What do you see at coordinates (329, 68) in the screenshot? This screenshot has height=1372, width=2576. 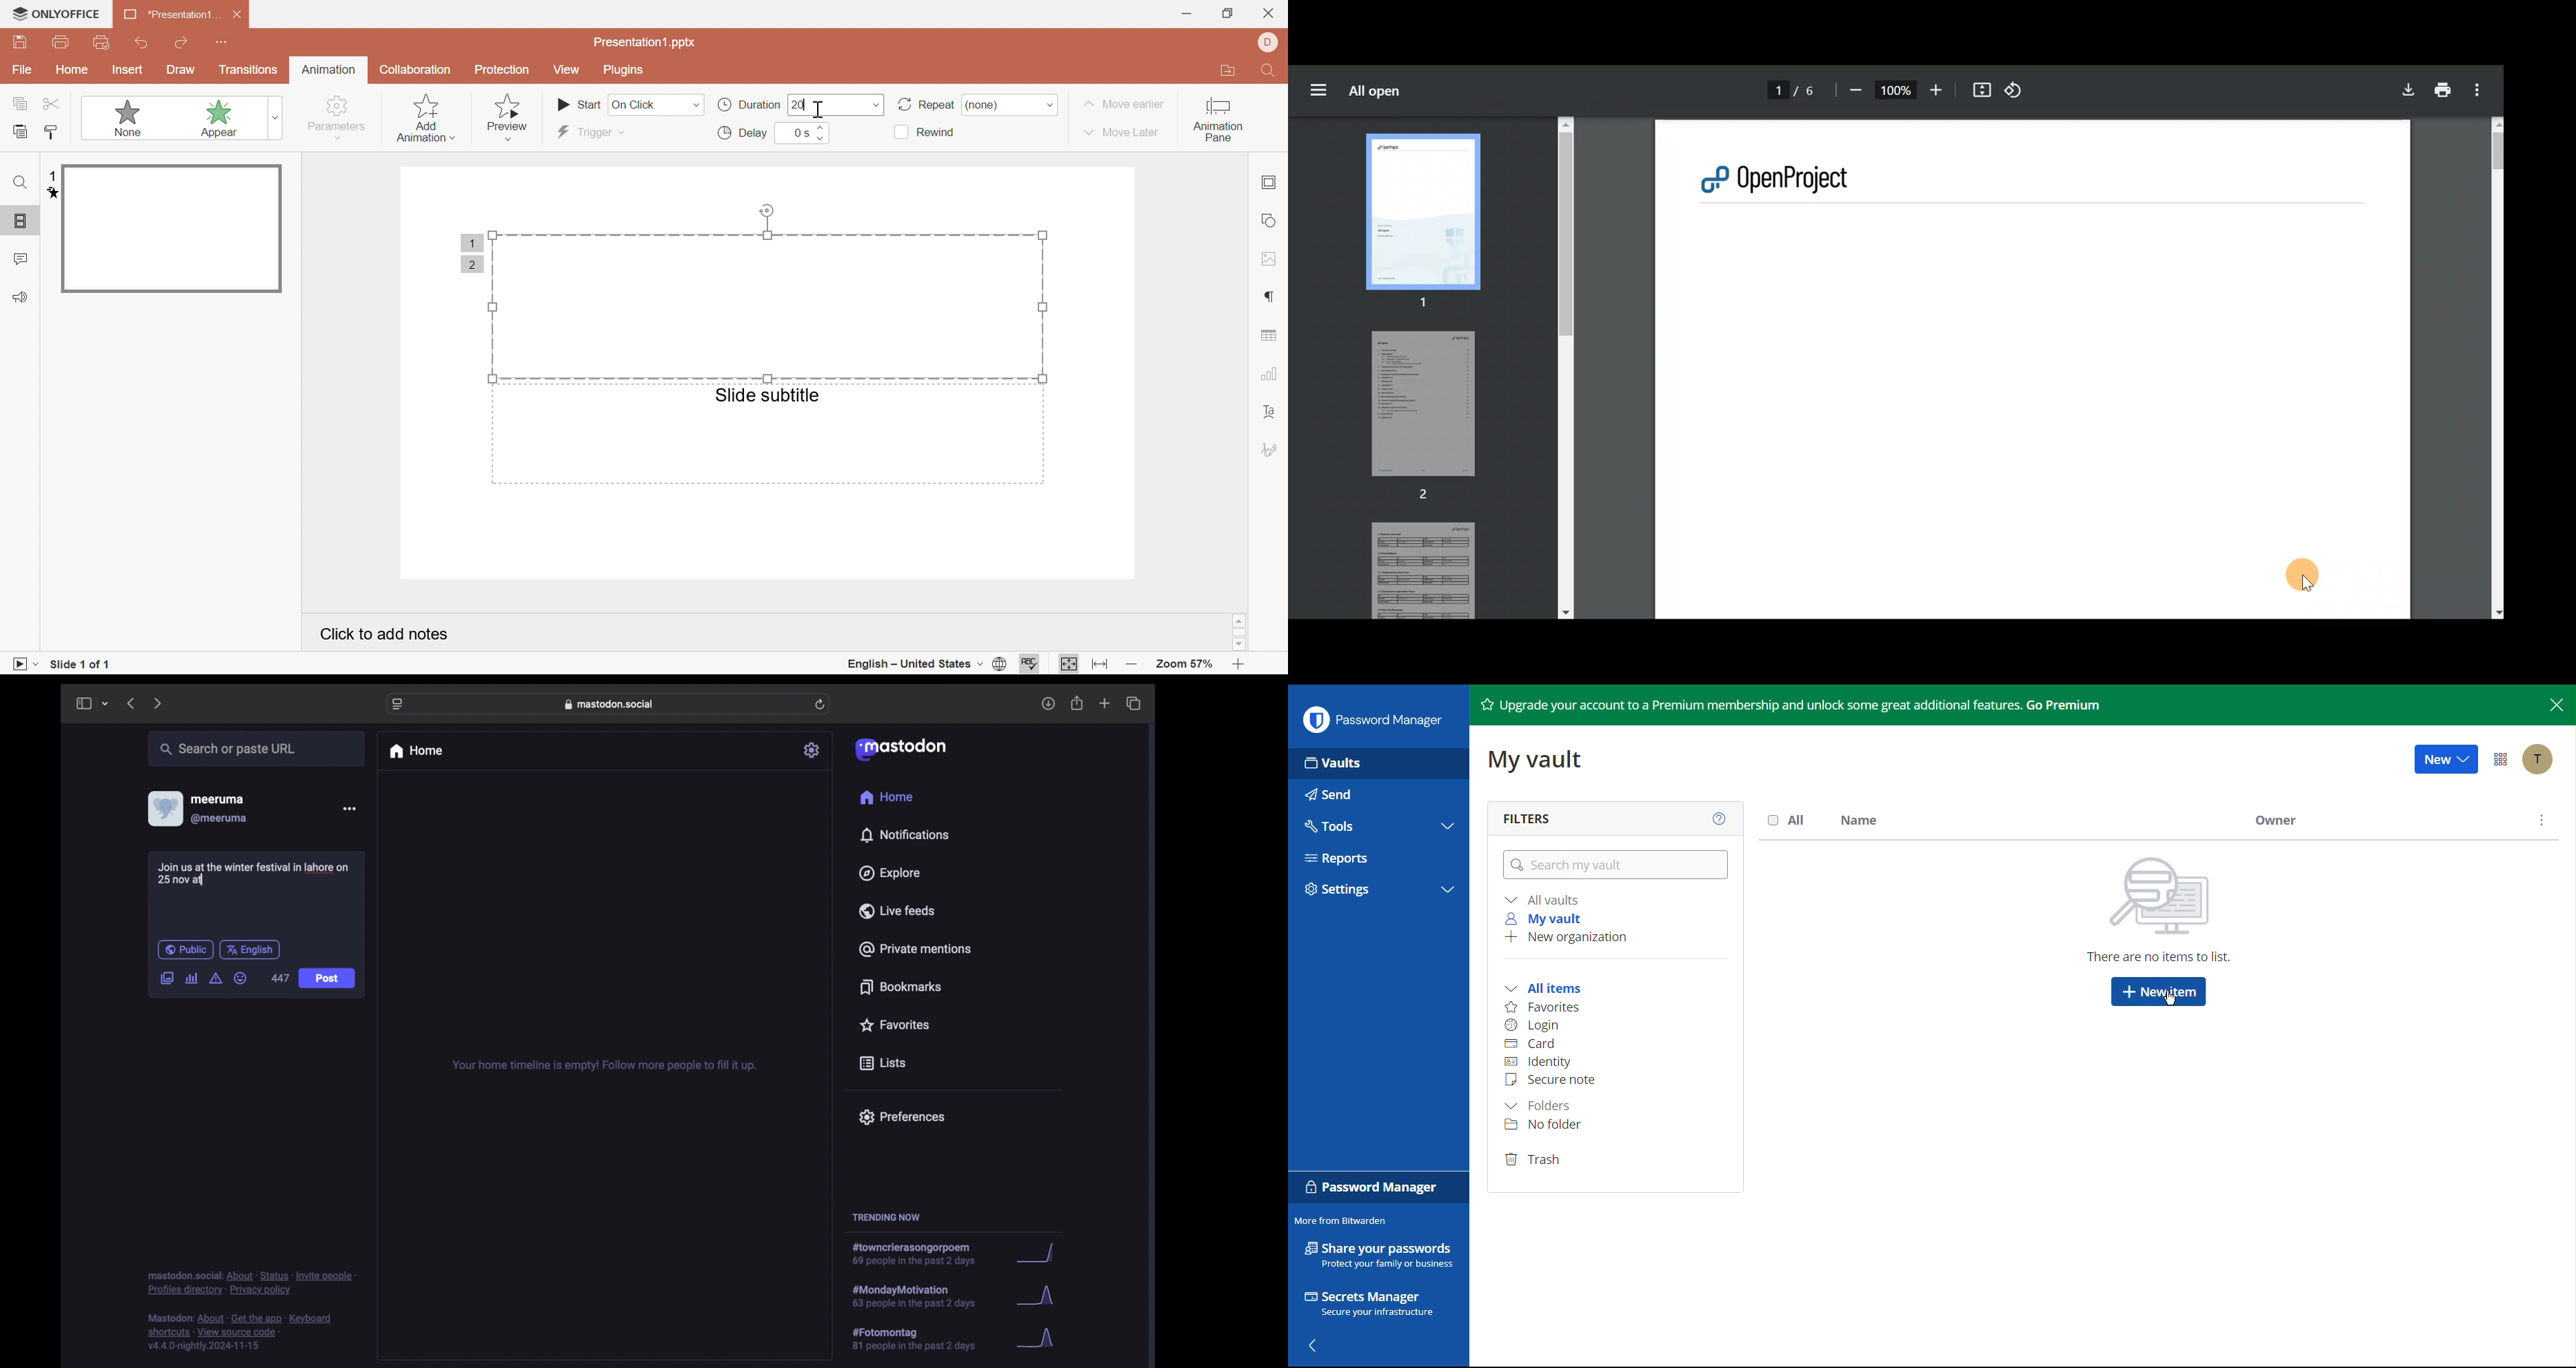 I see `animation` at bounding box center [329, 68].